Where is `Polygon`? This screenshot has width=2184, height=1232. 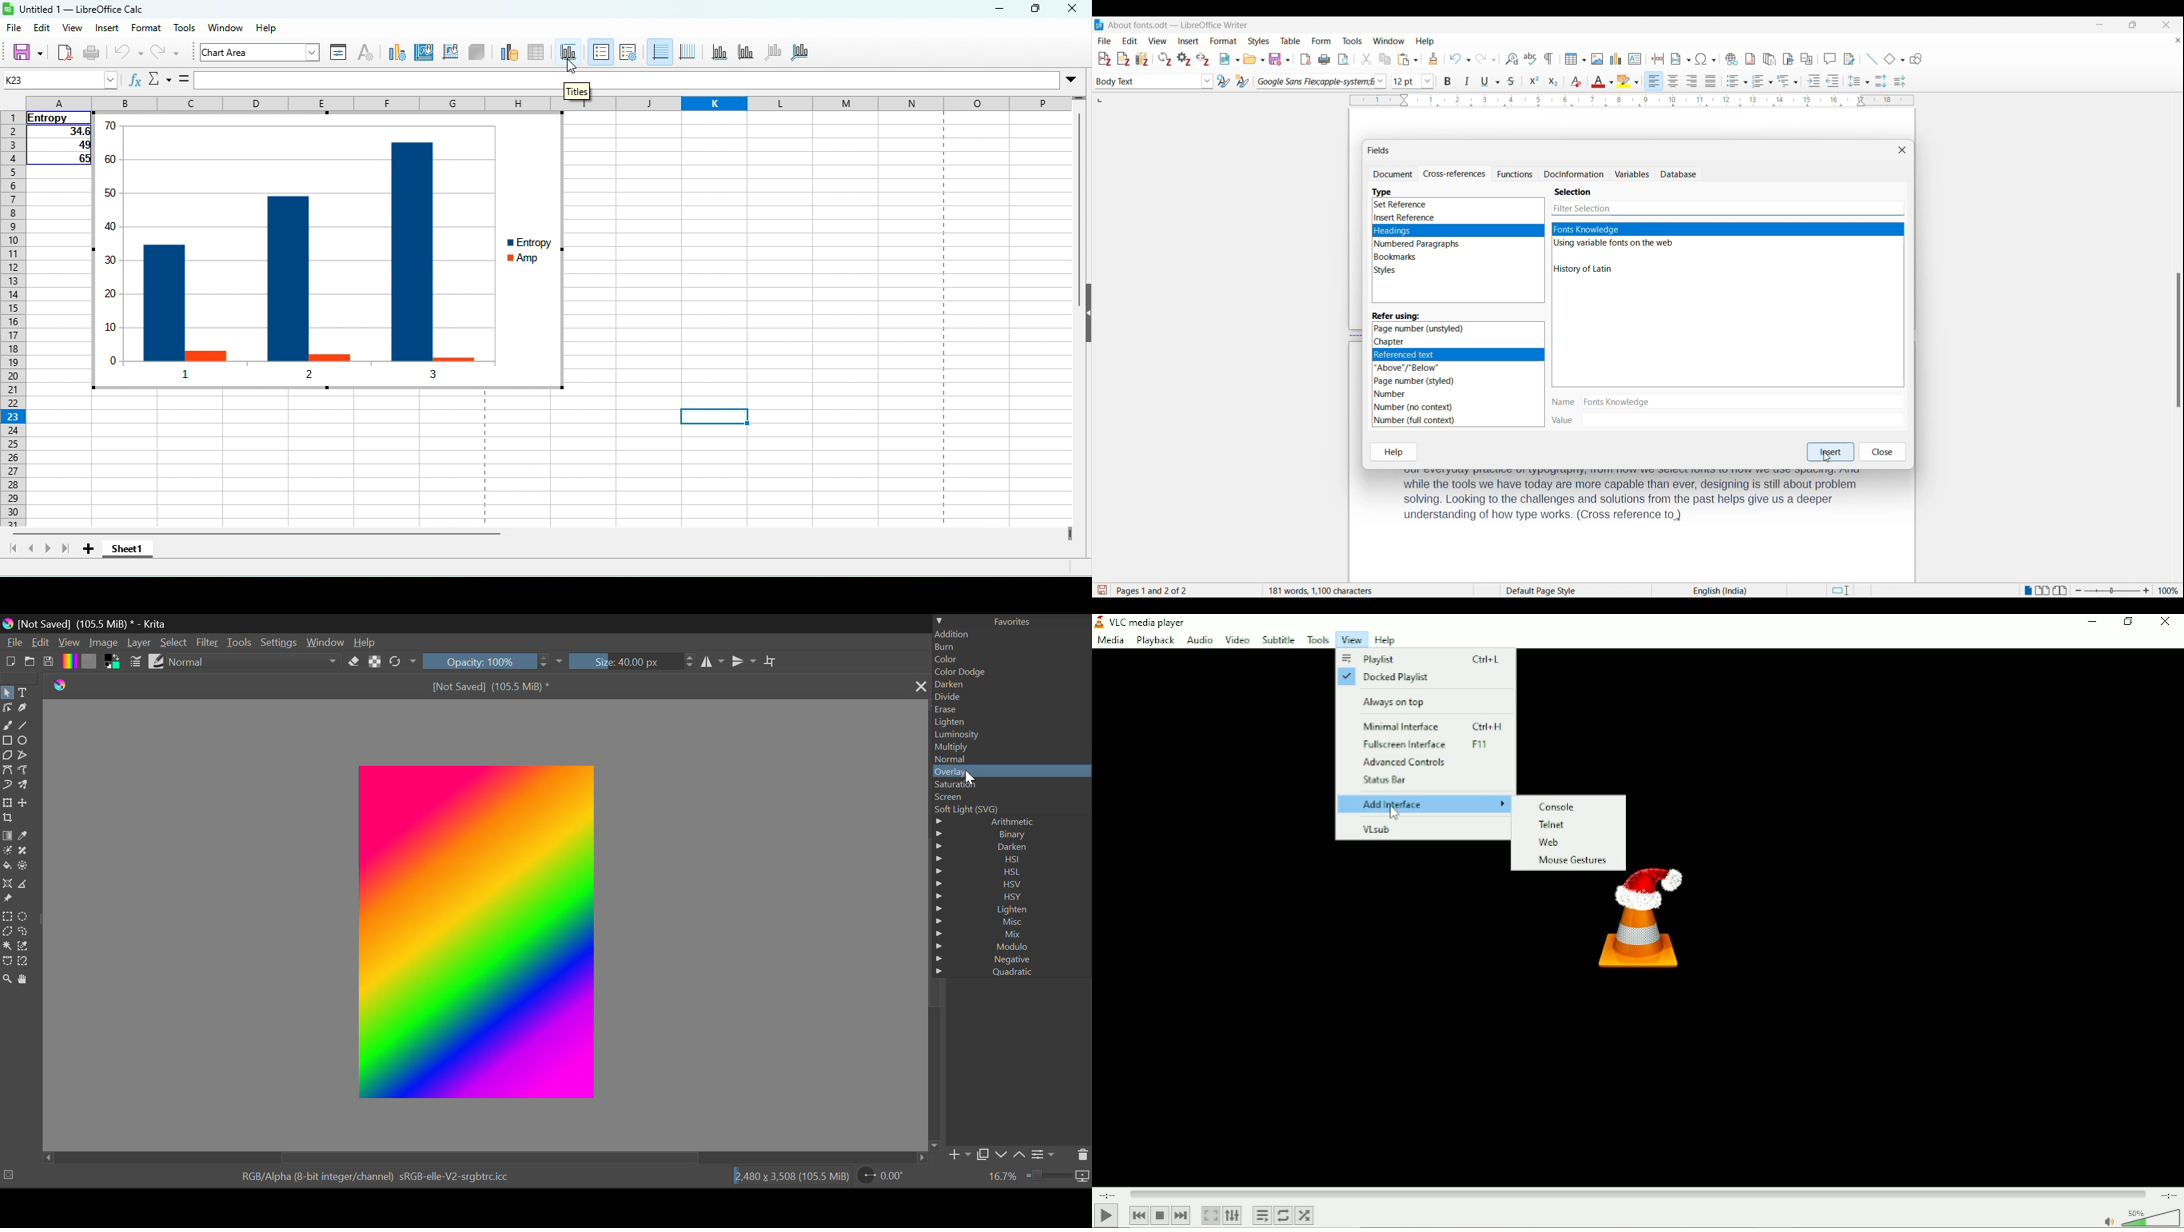
Polygon is located at coordinates (8, 756).